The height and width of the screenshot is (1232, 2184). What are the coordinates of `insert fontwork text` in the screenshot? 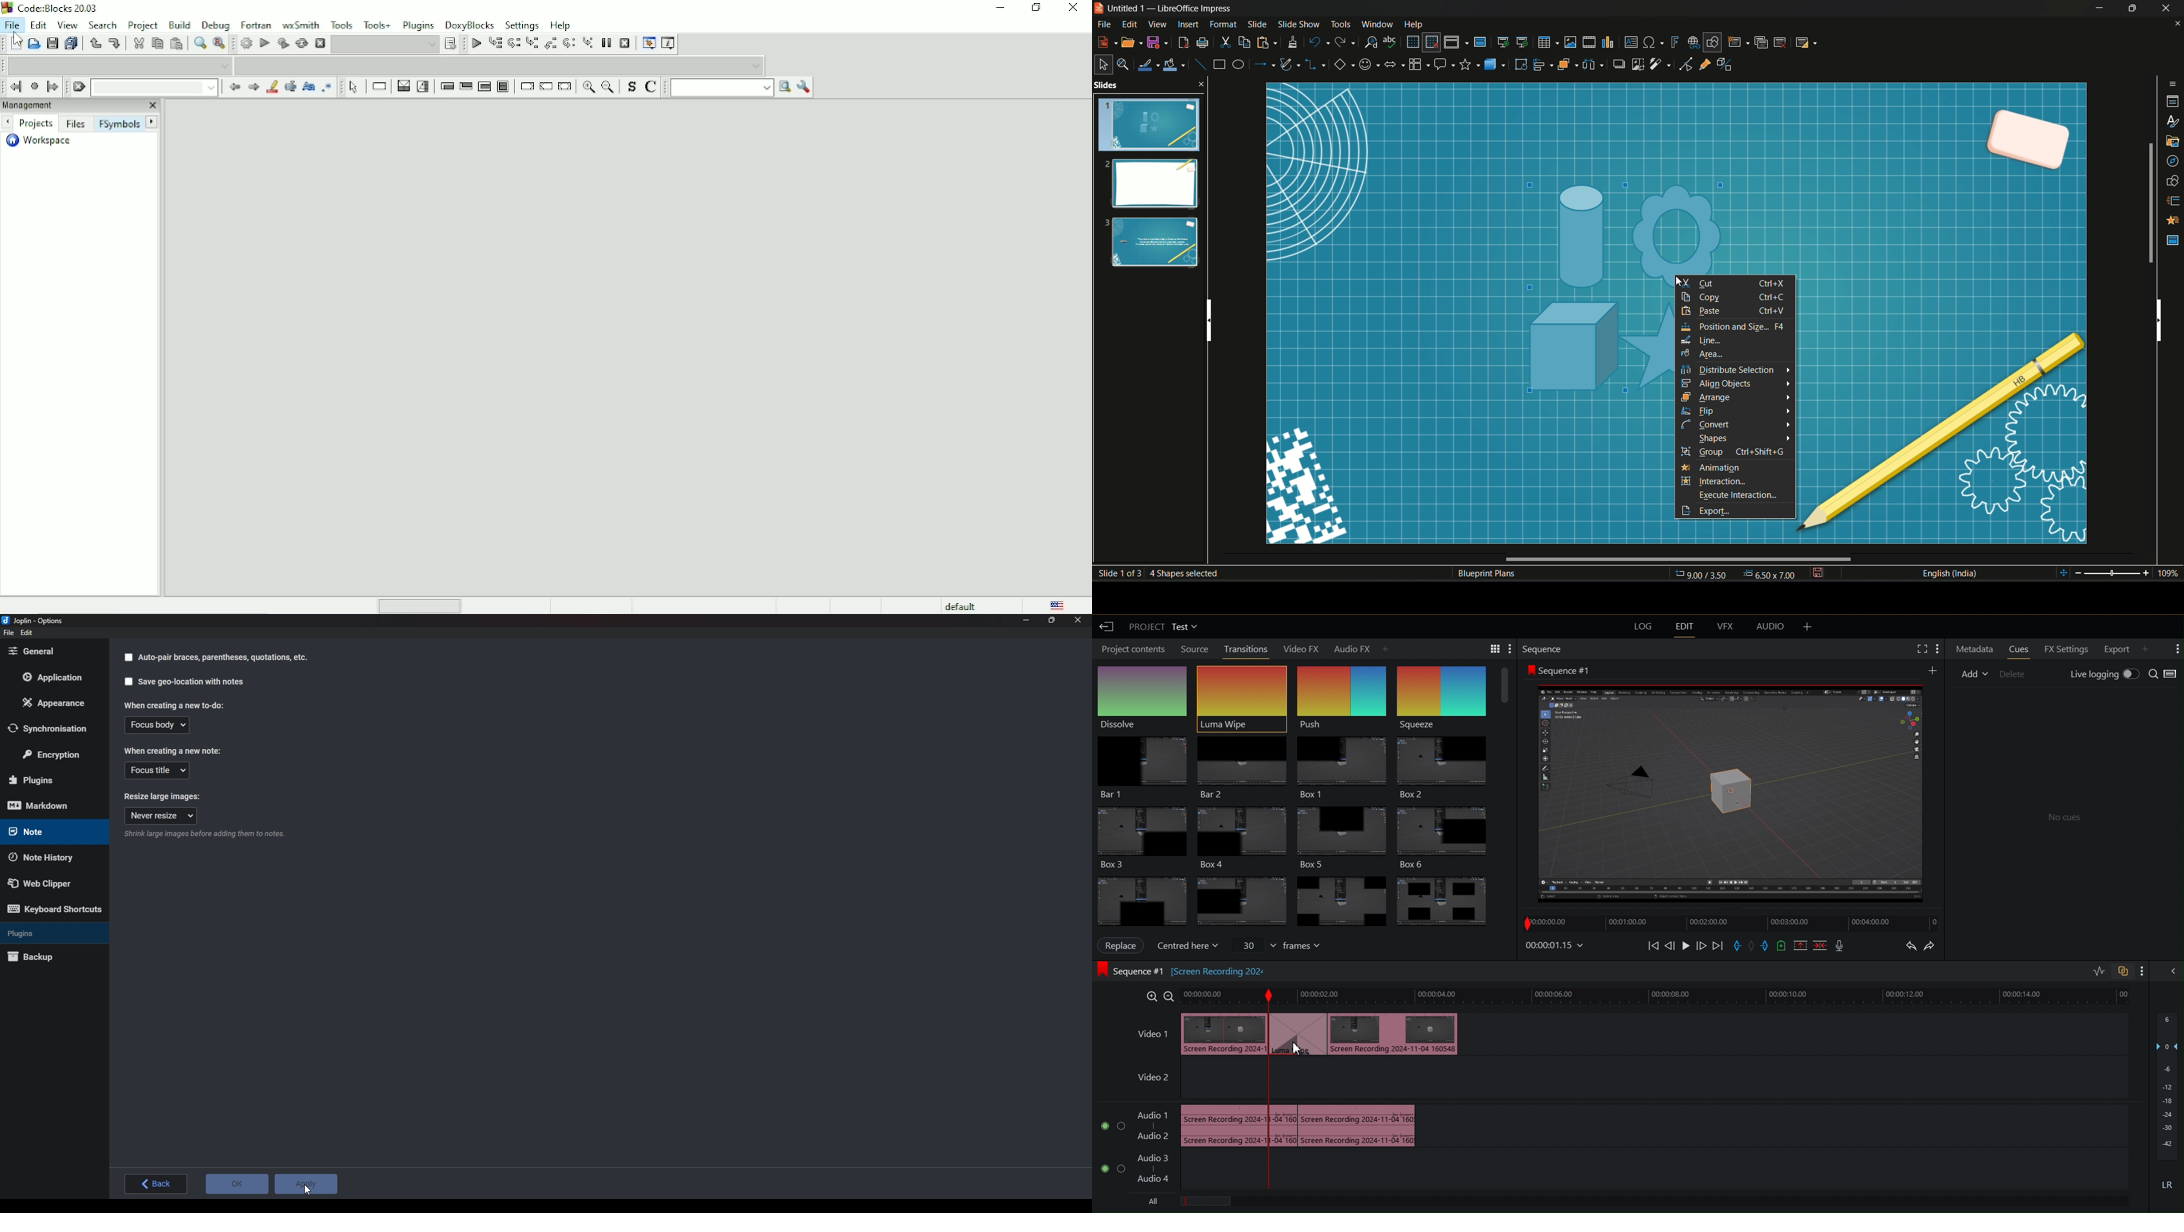 It's located at (1674, 41).